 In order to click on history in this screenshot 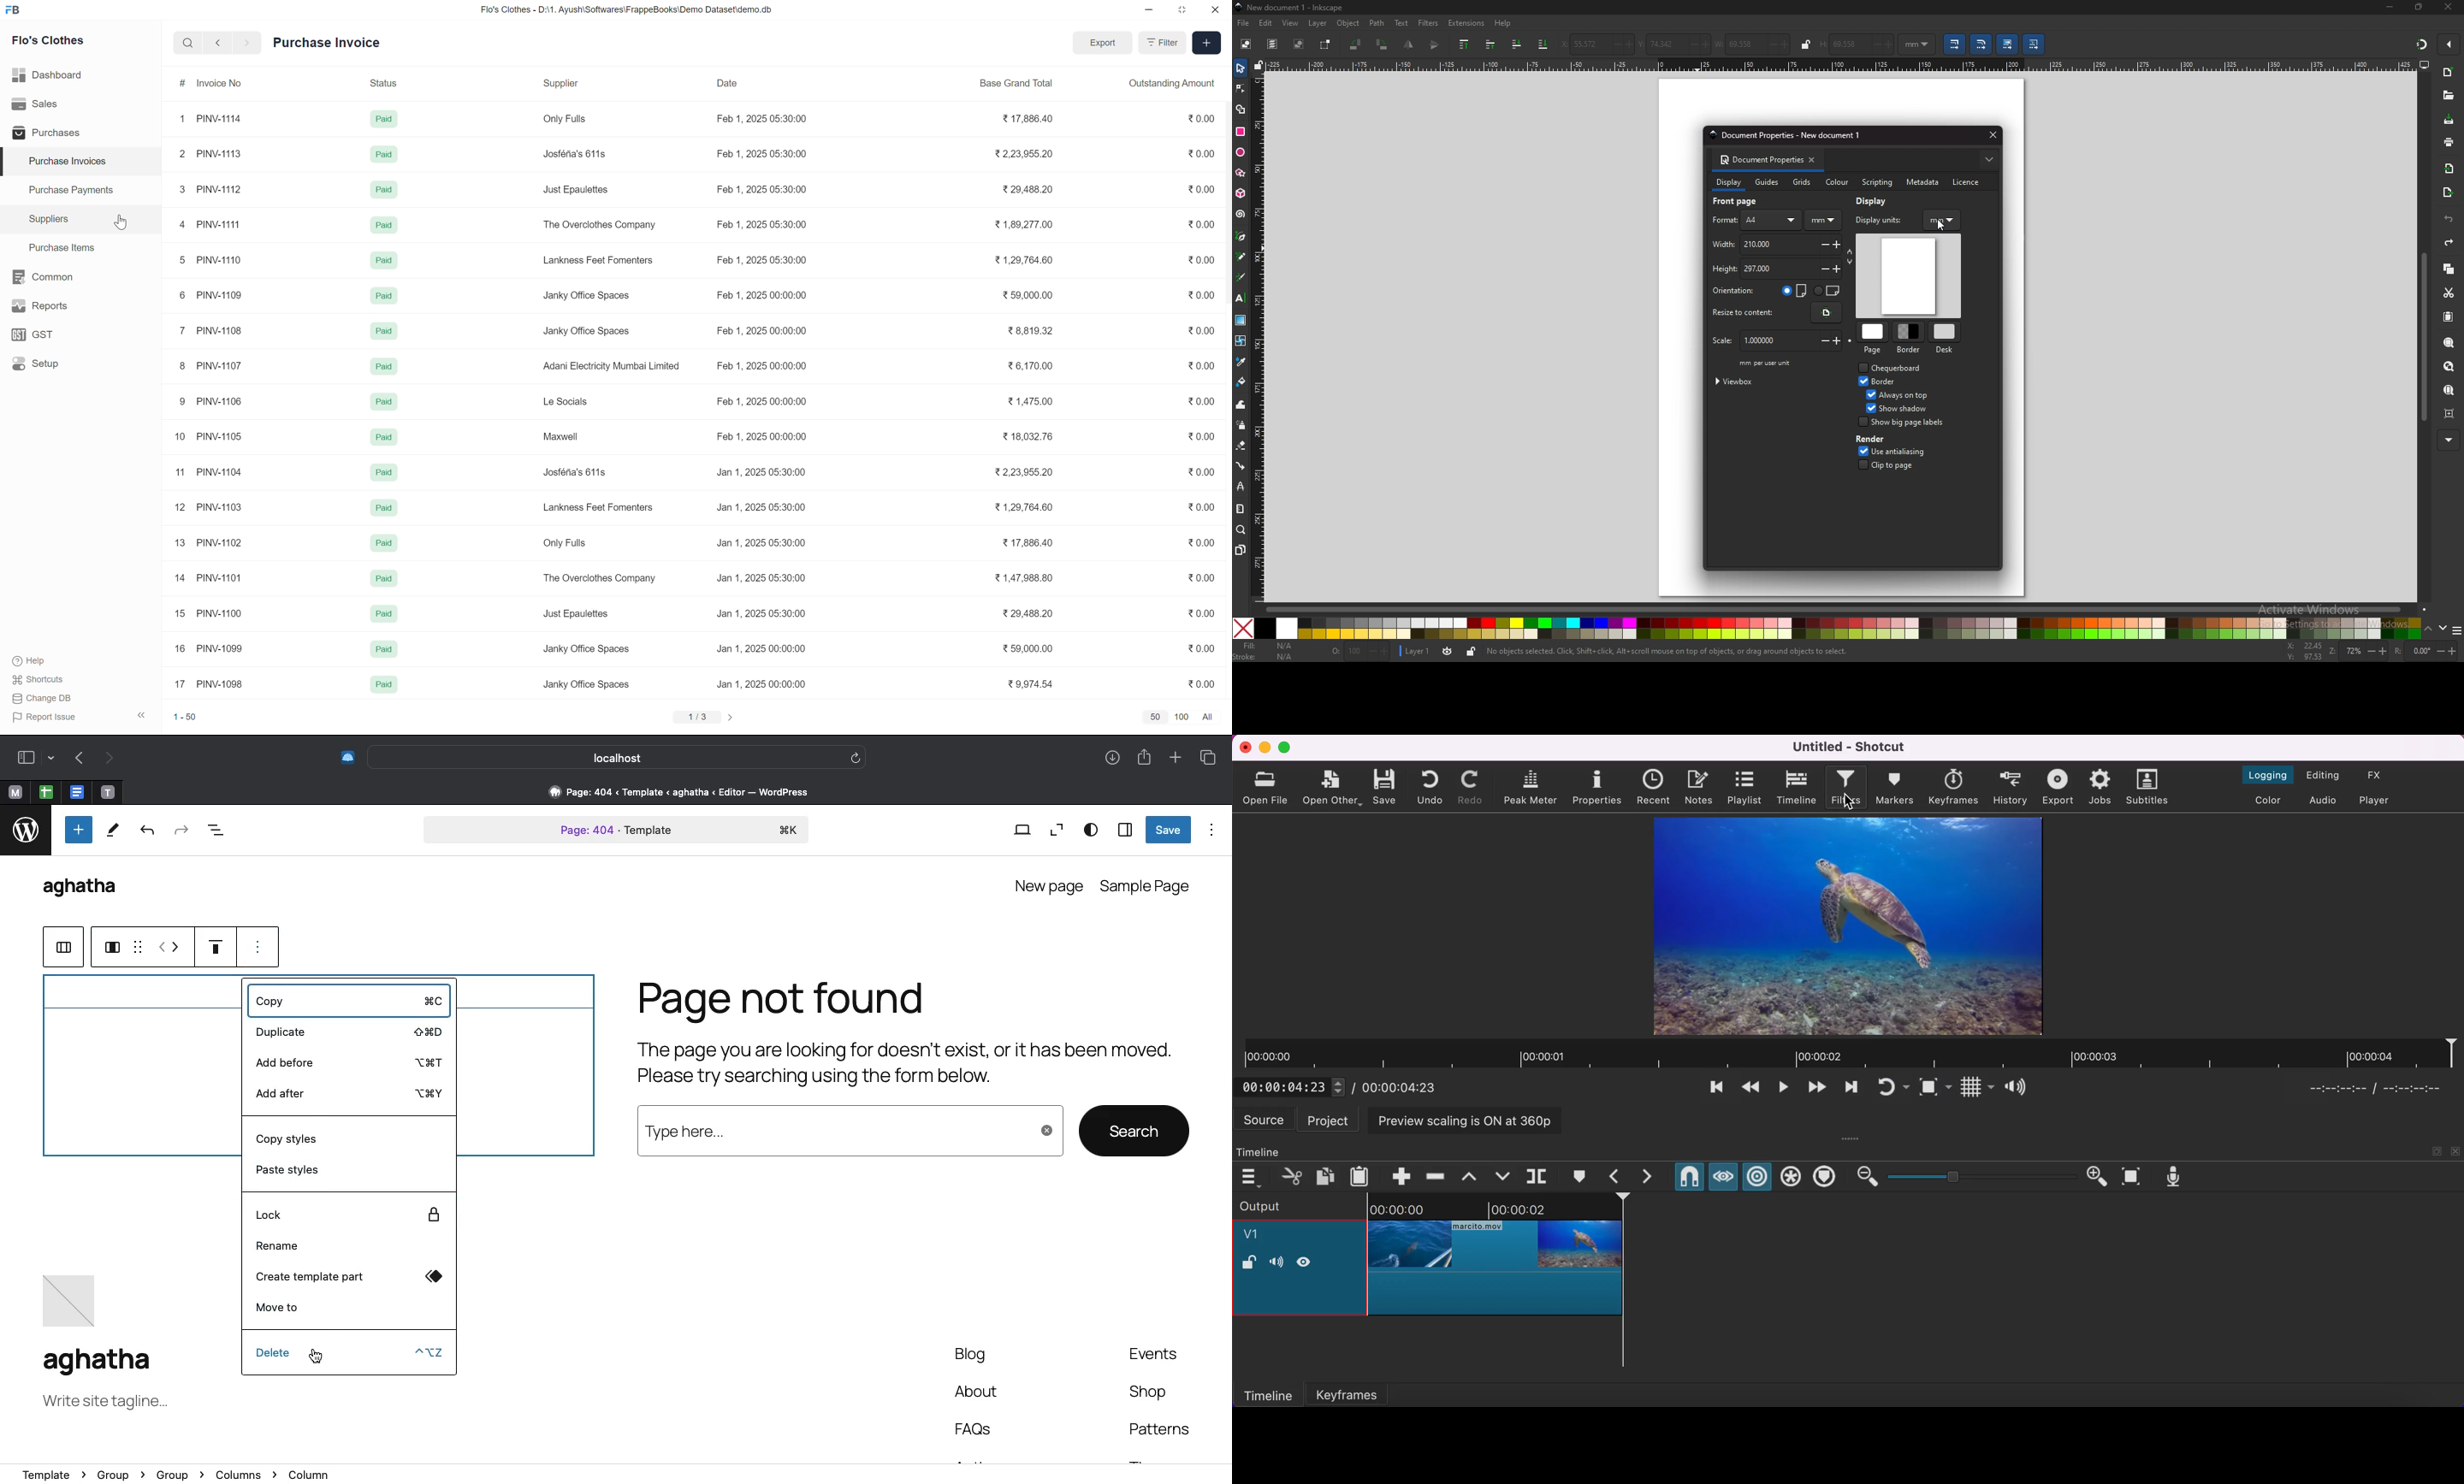, I will do `click(2011, 787)`.